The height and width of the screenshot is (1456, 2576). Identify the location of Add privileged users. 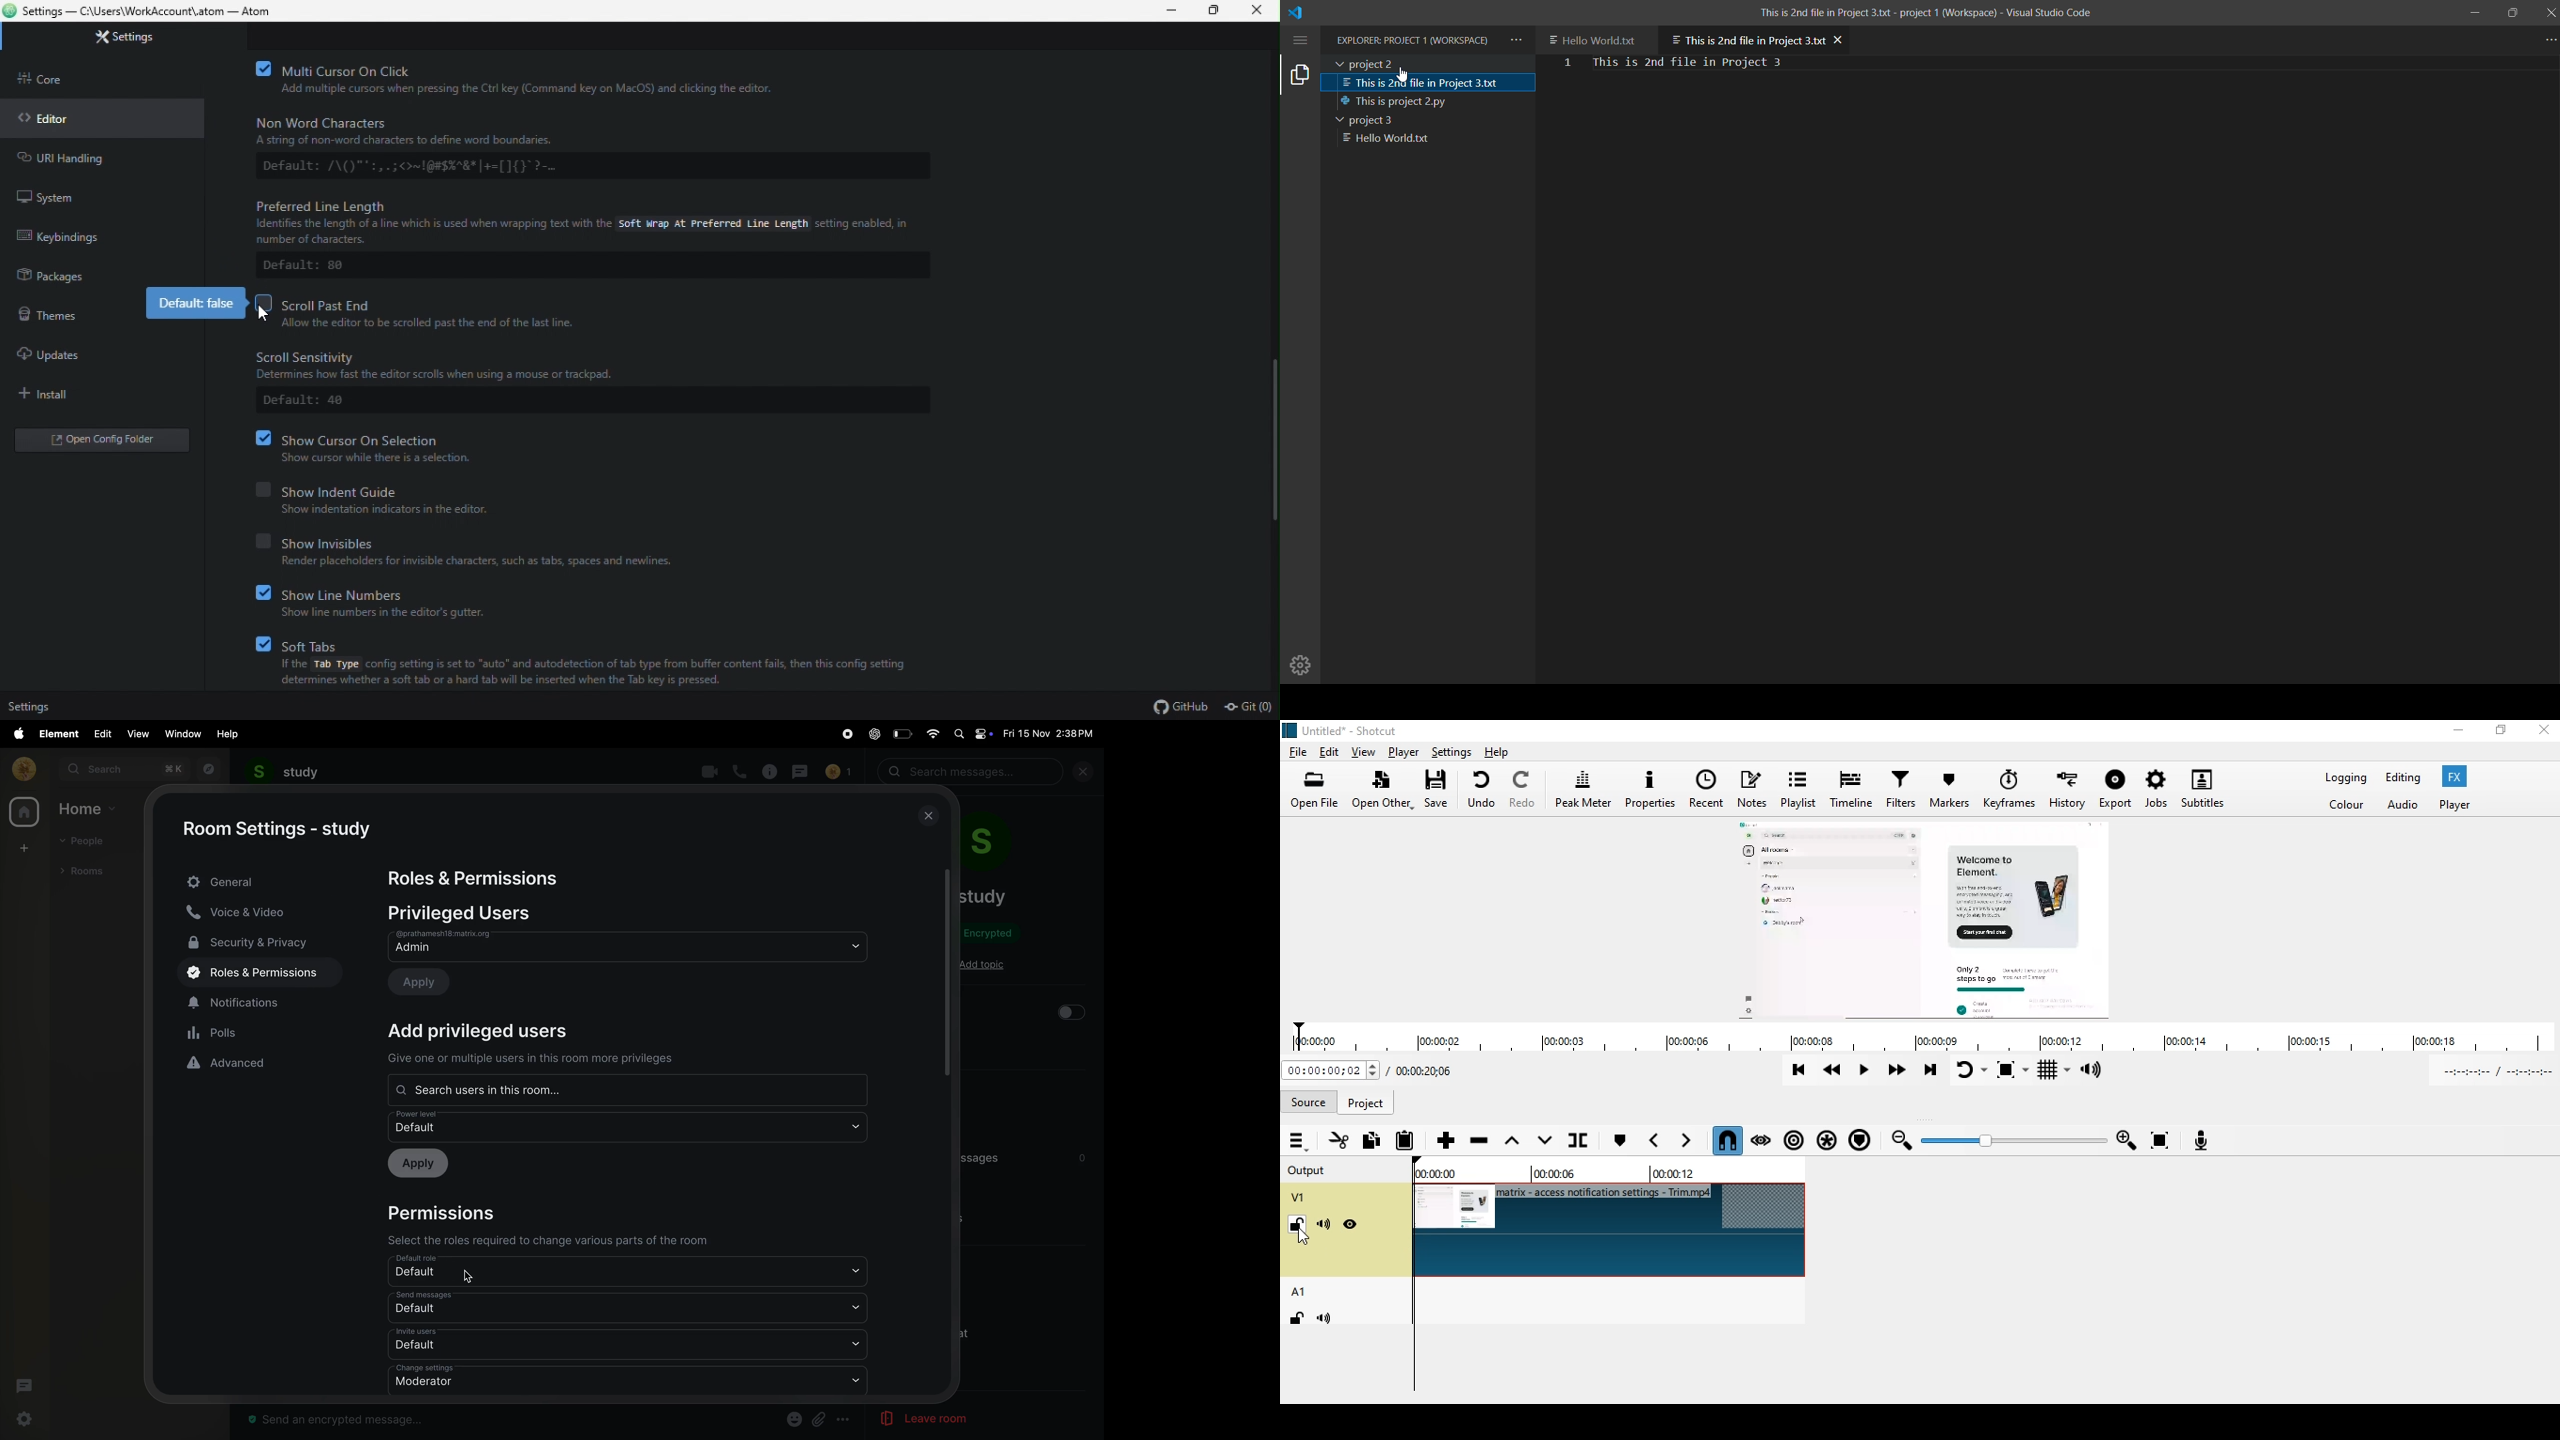
(490, 1031).